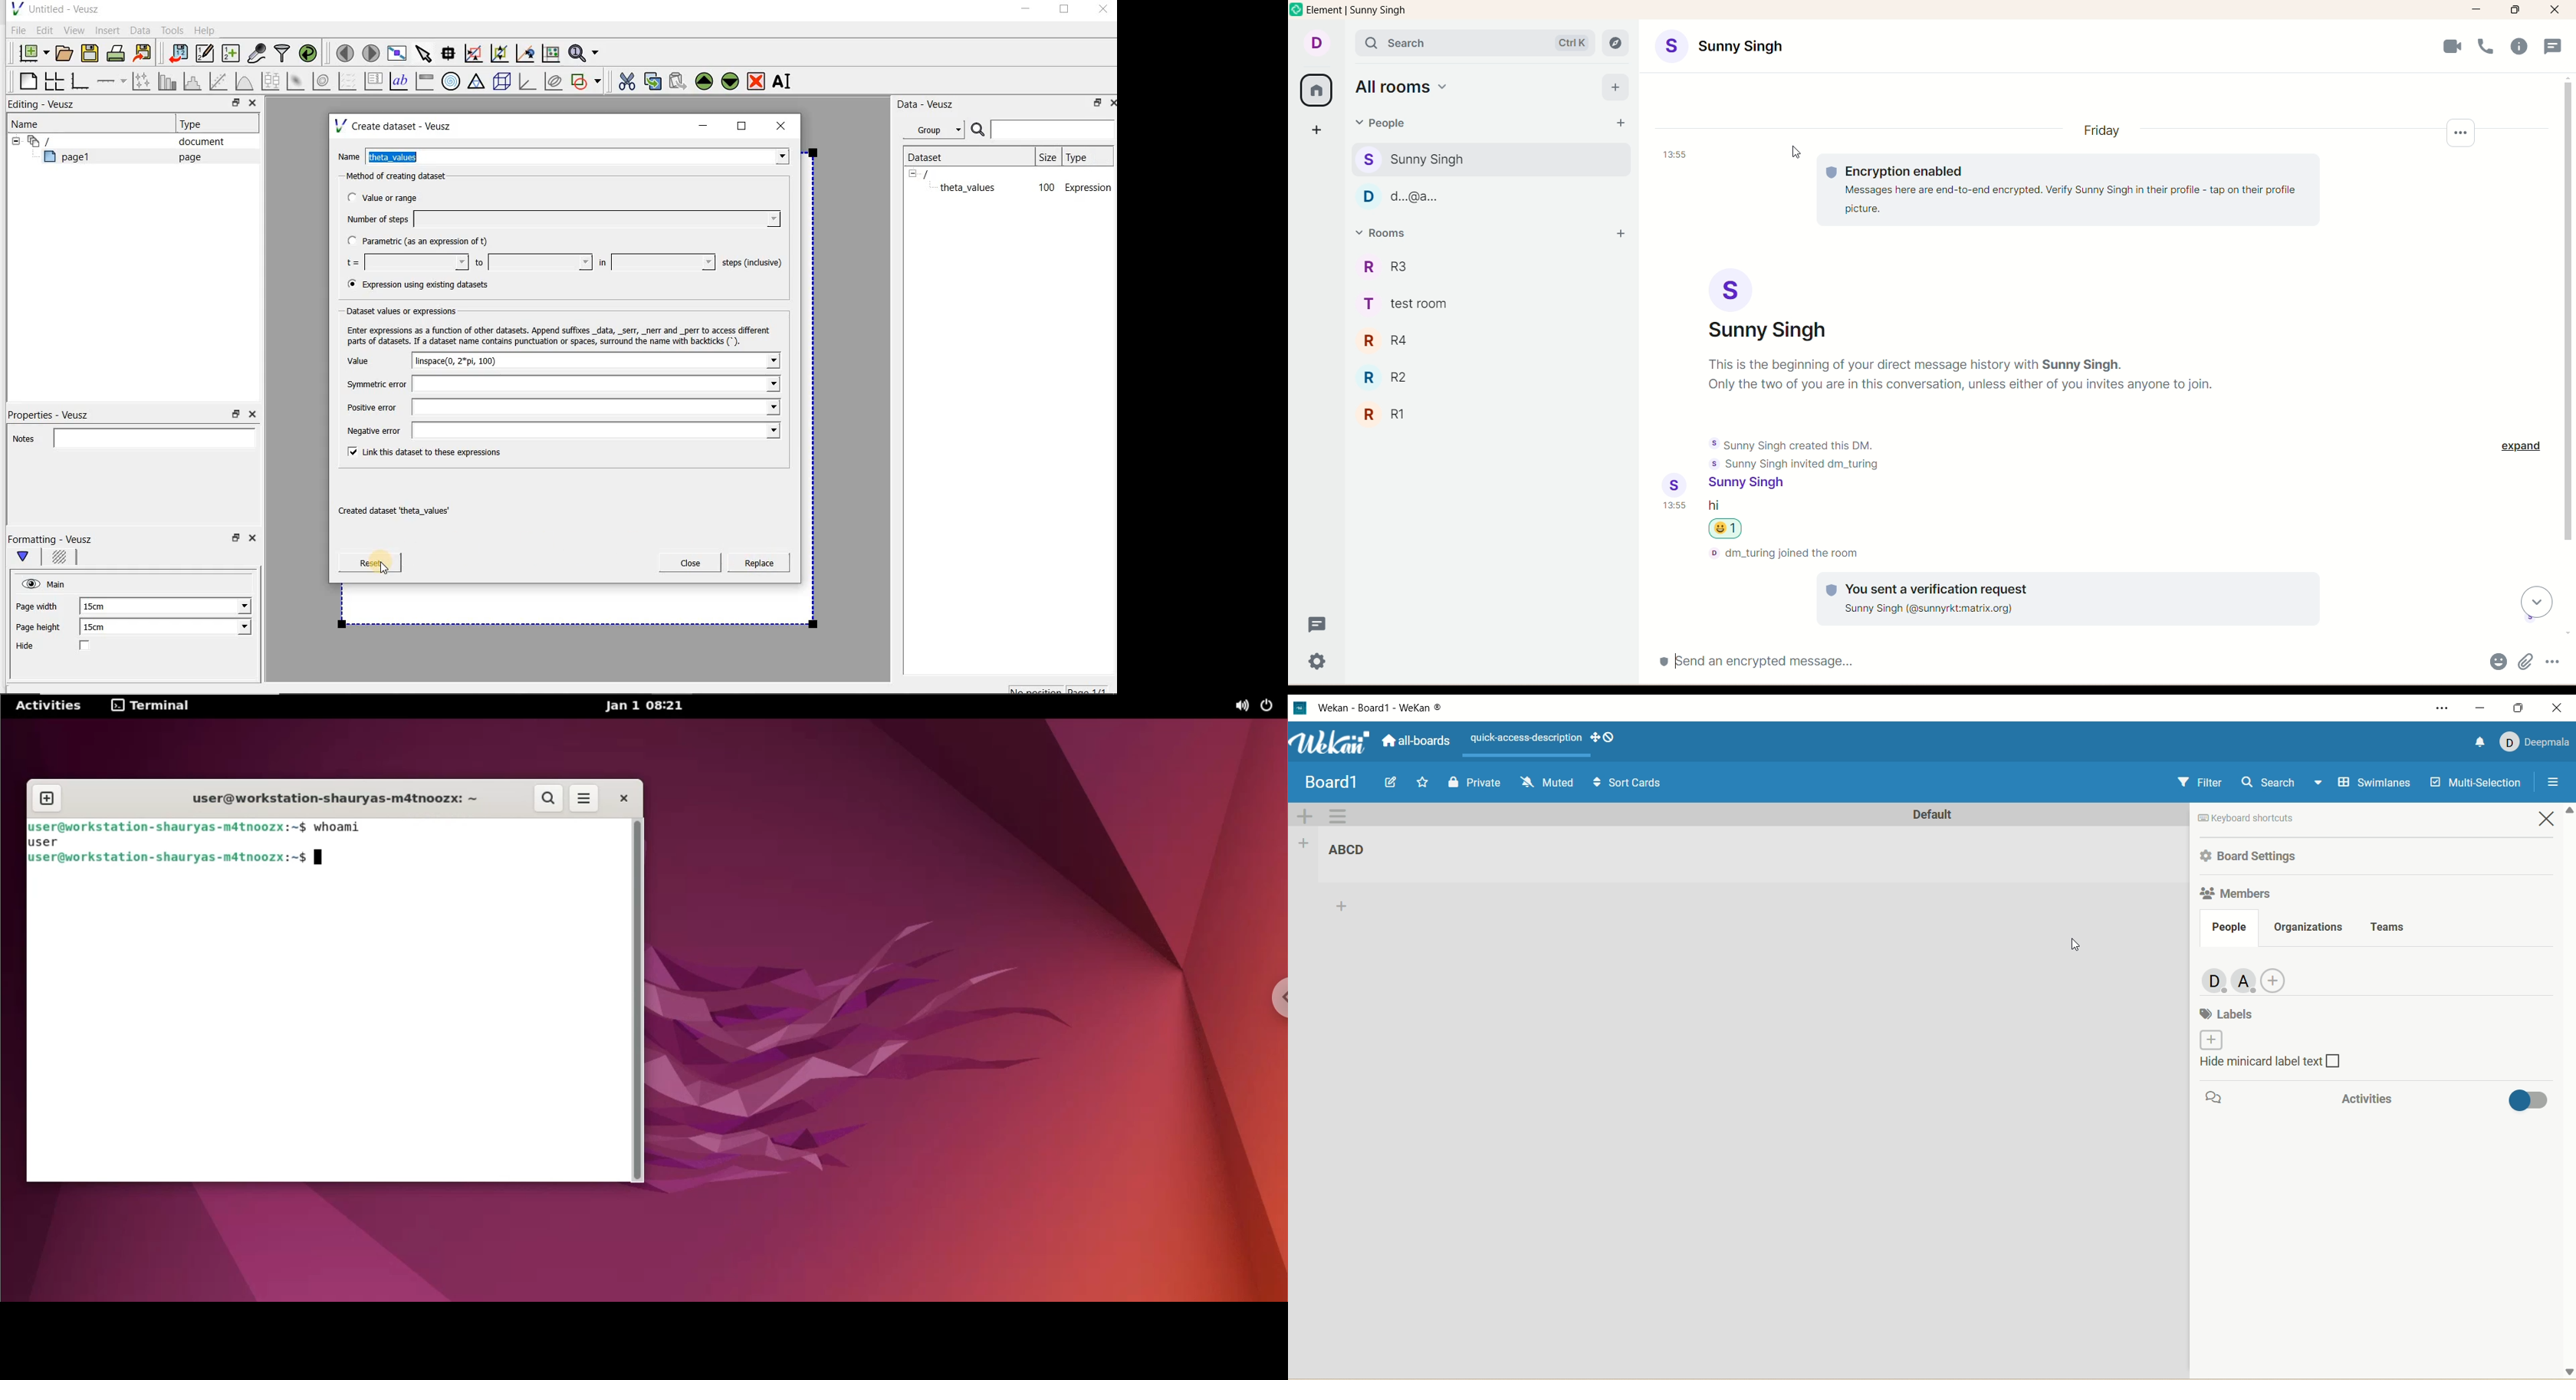  What do you see at coordinates (257, 55) in the screenshot?
I see `capture remote data` at bounding box center [257, 55].